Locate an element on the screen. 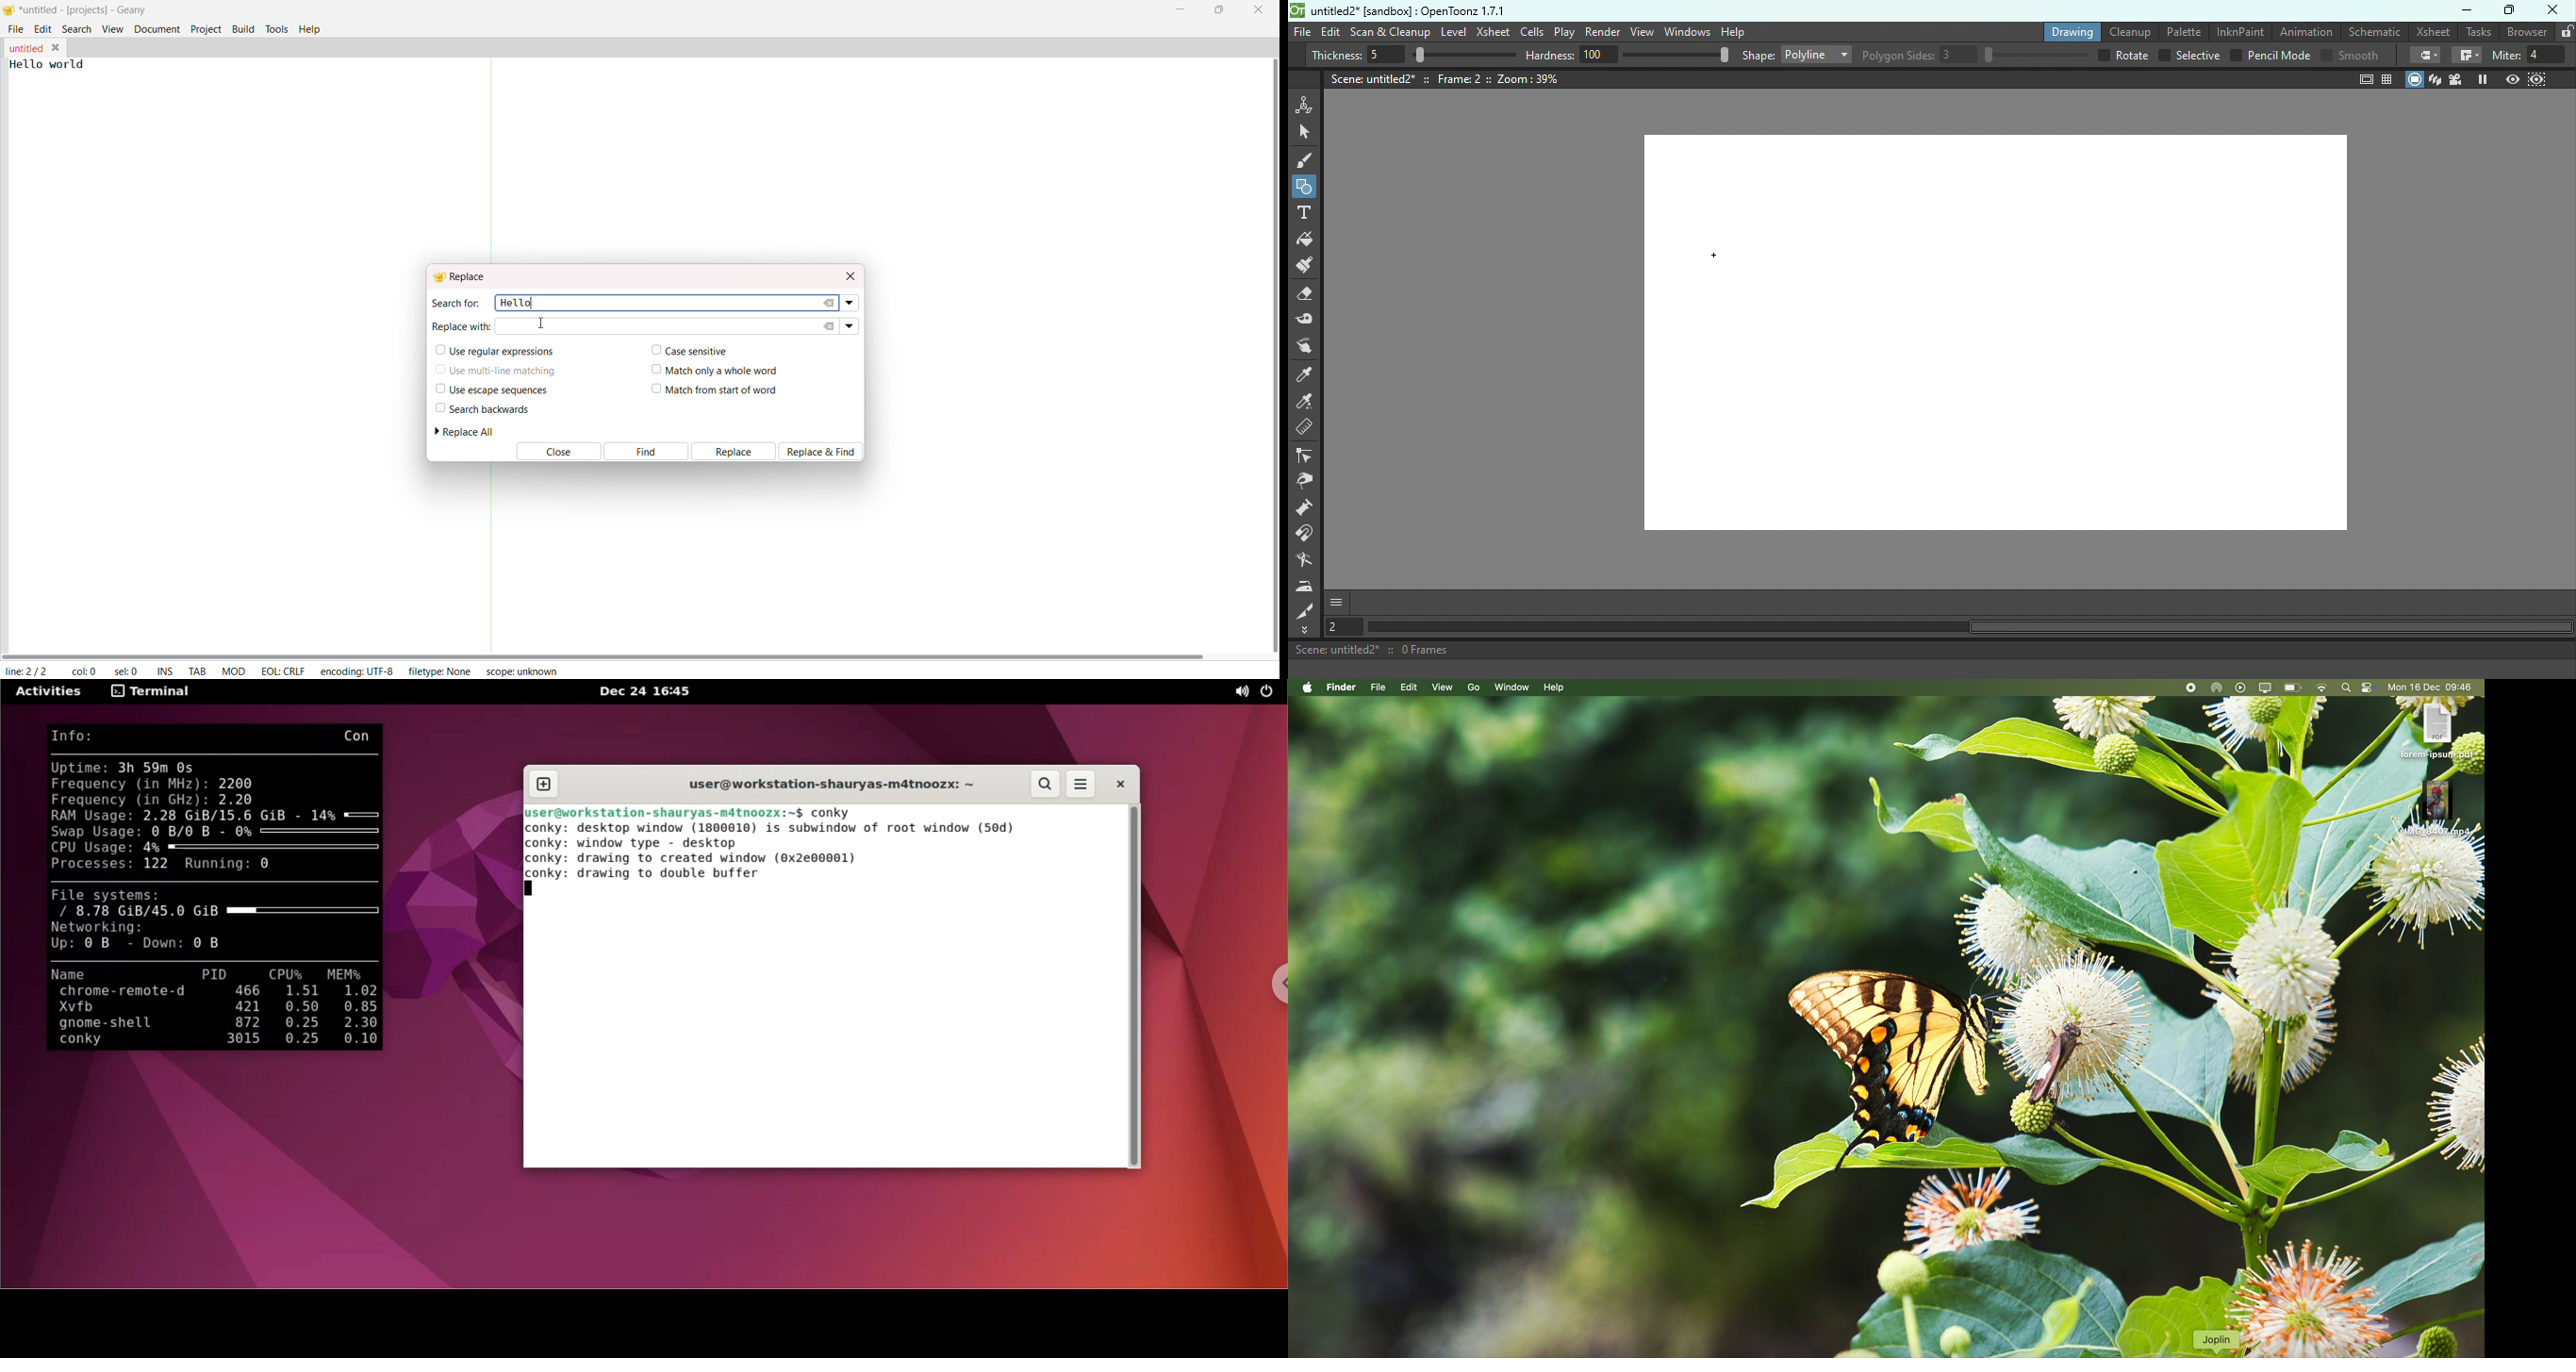 The width and height of the screenshot is (2576, 1372). window is located at coordinates (1511, 687).